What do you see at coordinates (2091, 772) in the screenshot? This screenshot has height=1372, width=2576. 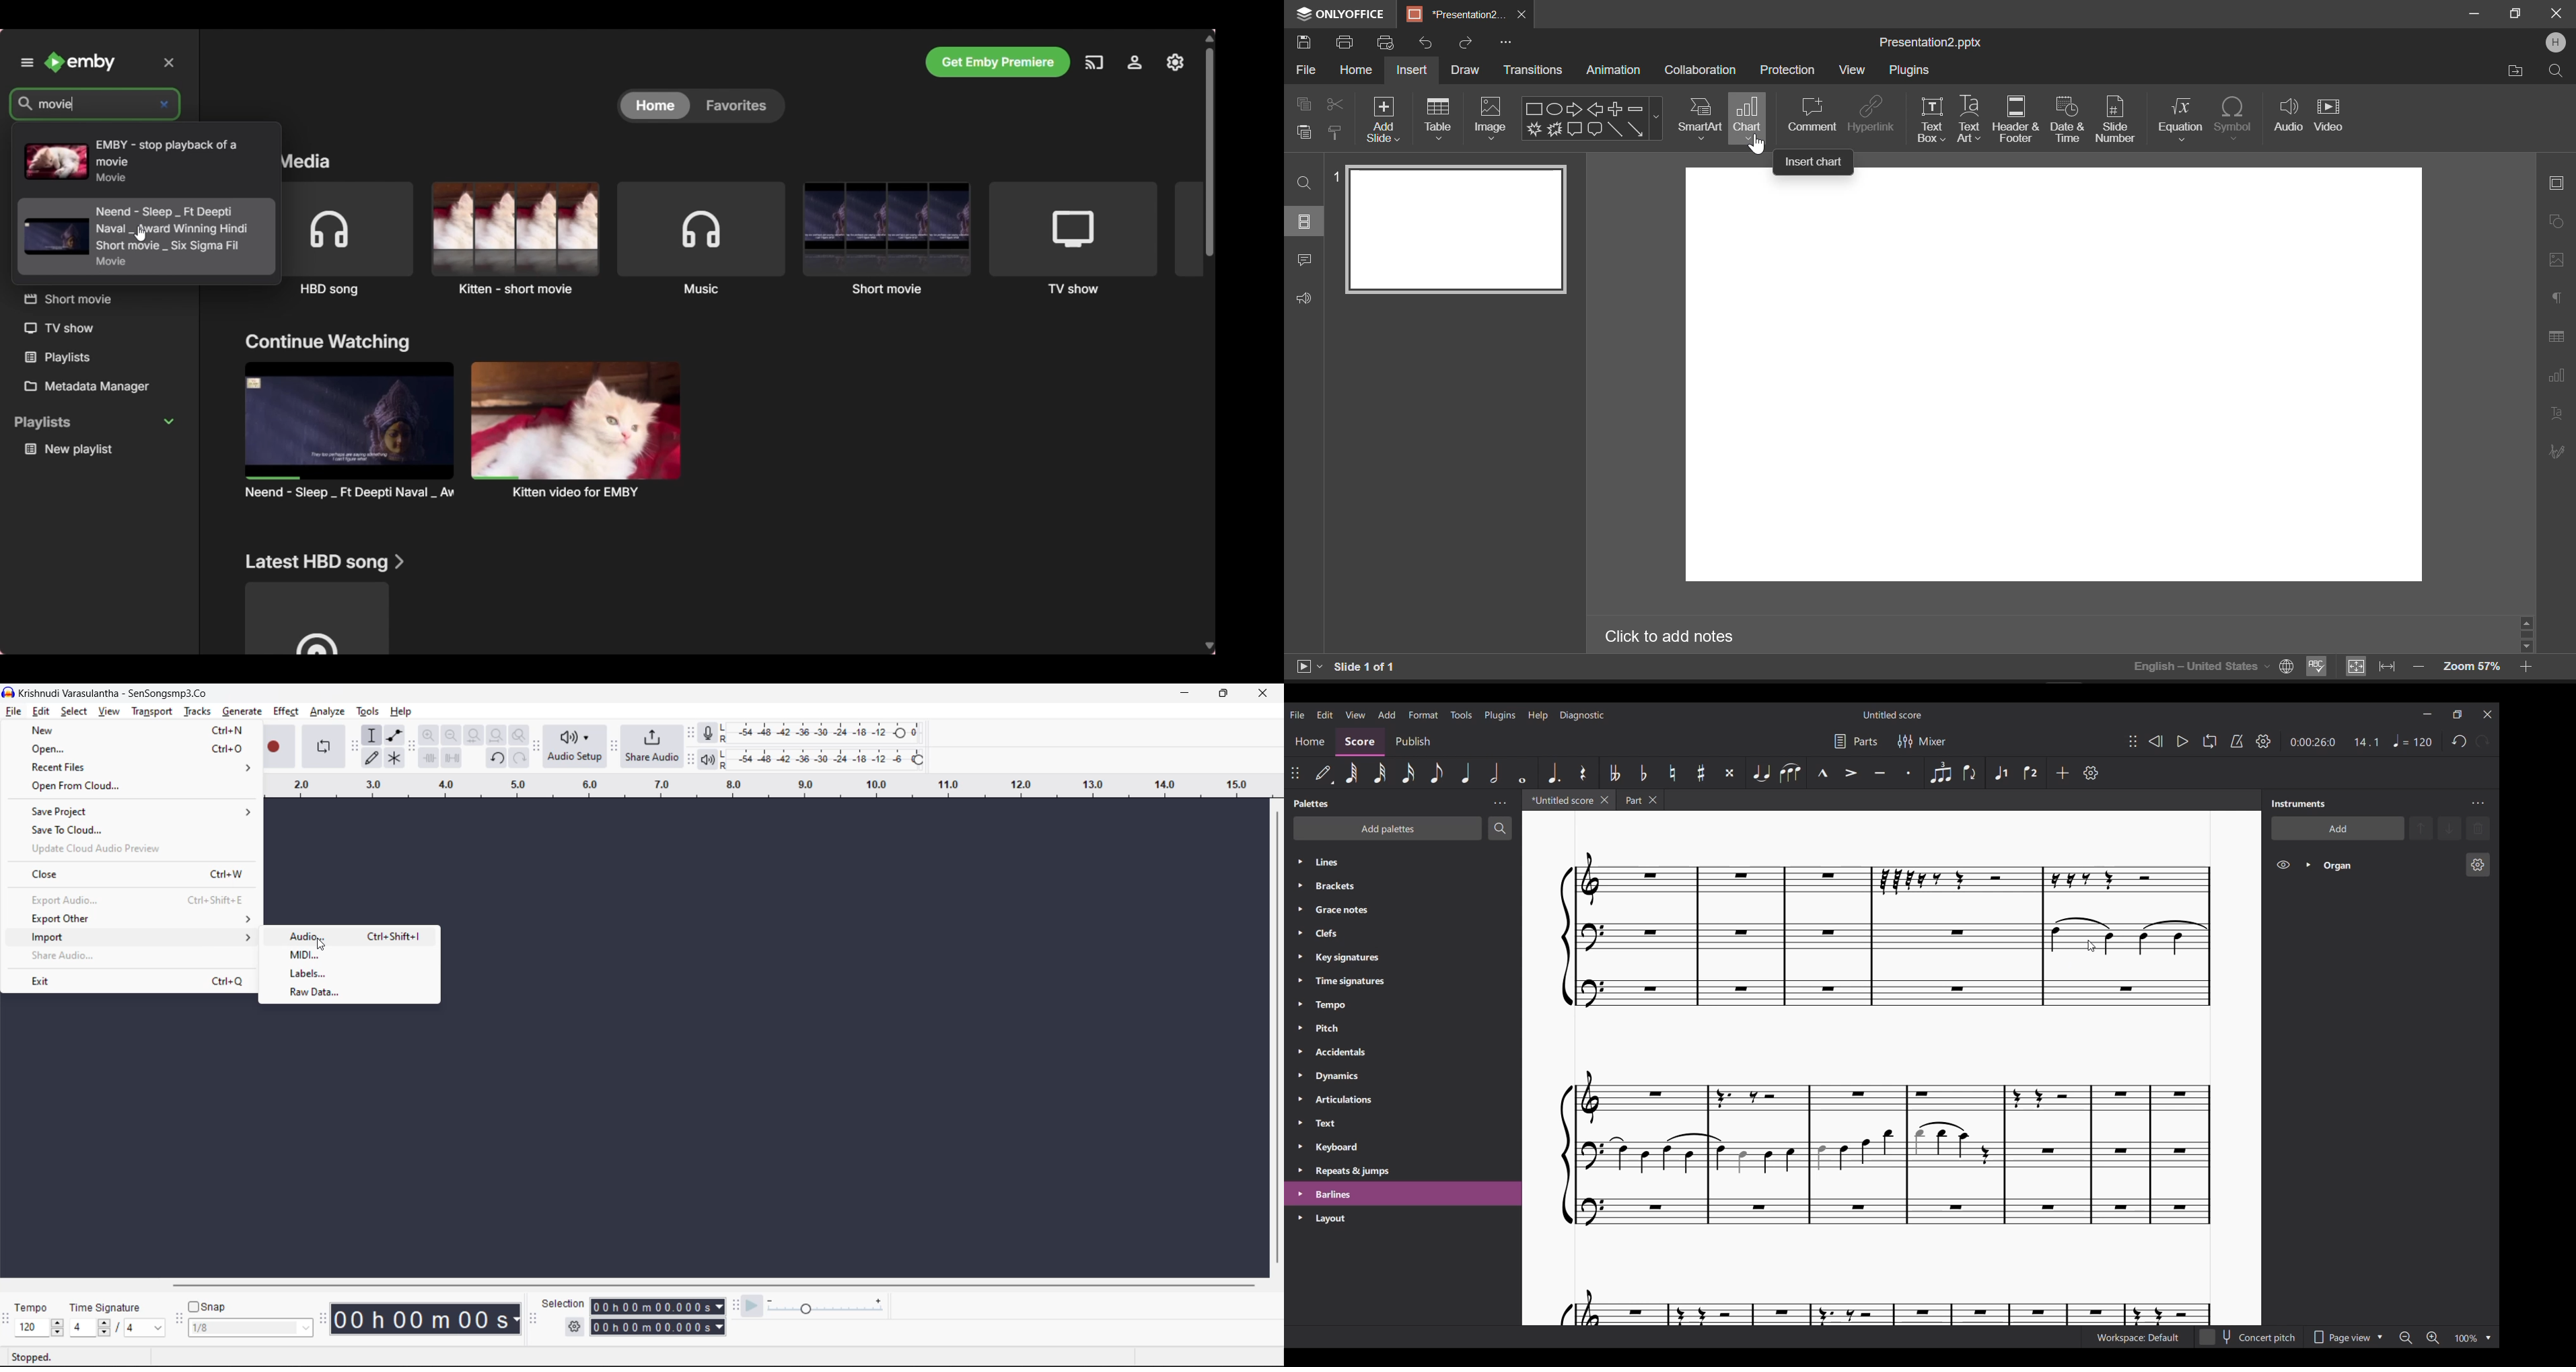 I see `Customize toolbar` at bounding box center [2091, 772].